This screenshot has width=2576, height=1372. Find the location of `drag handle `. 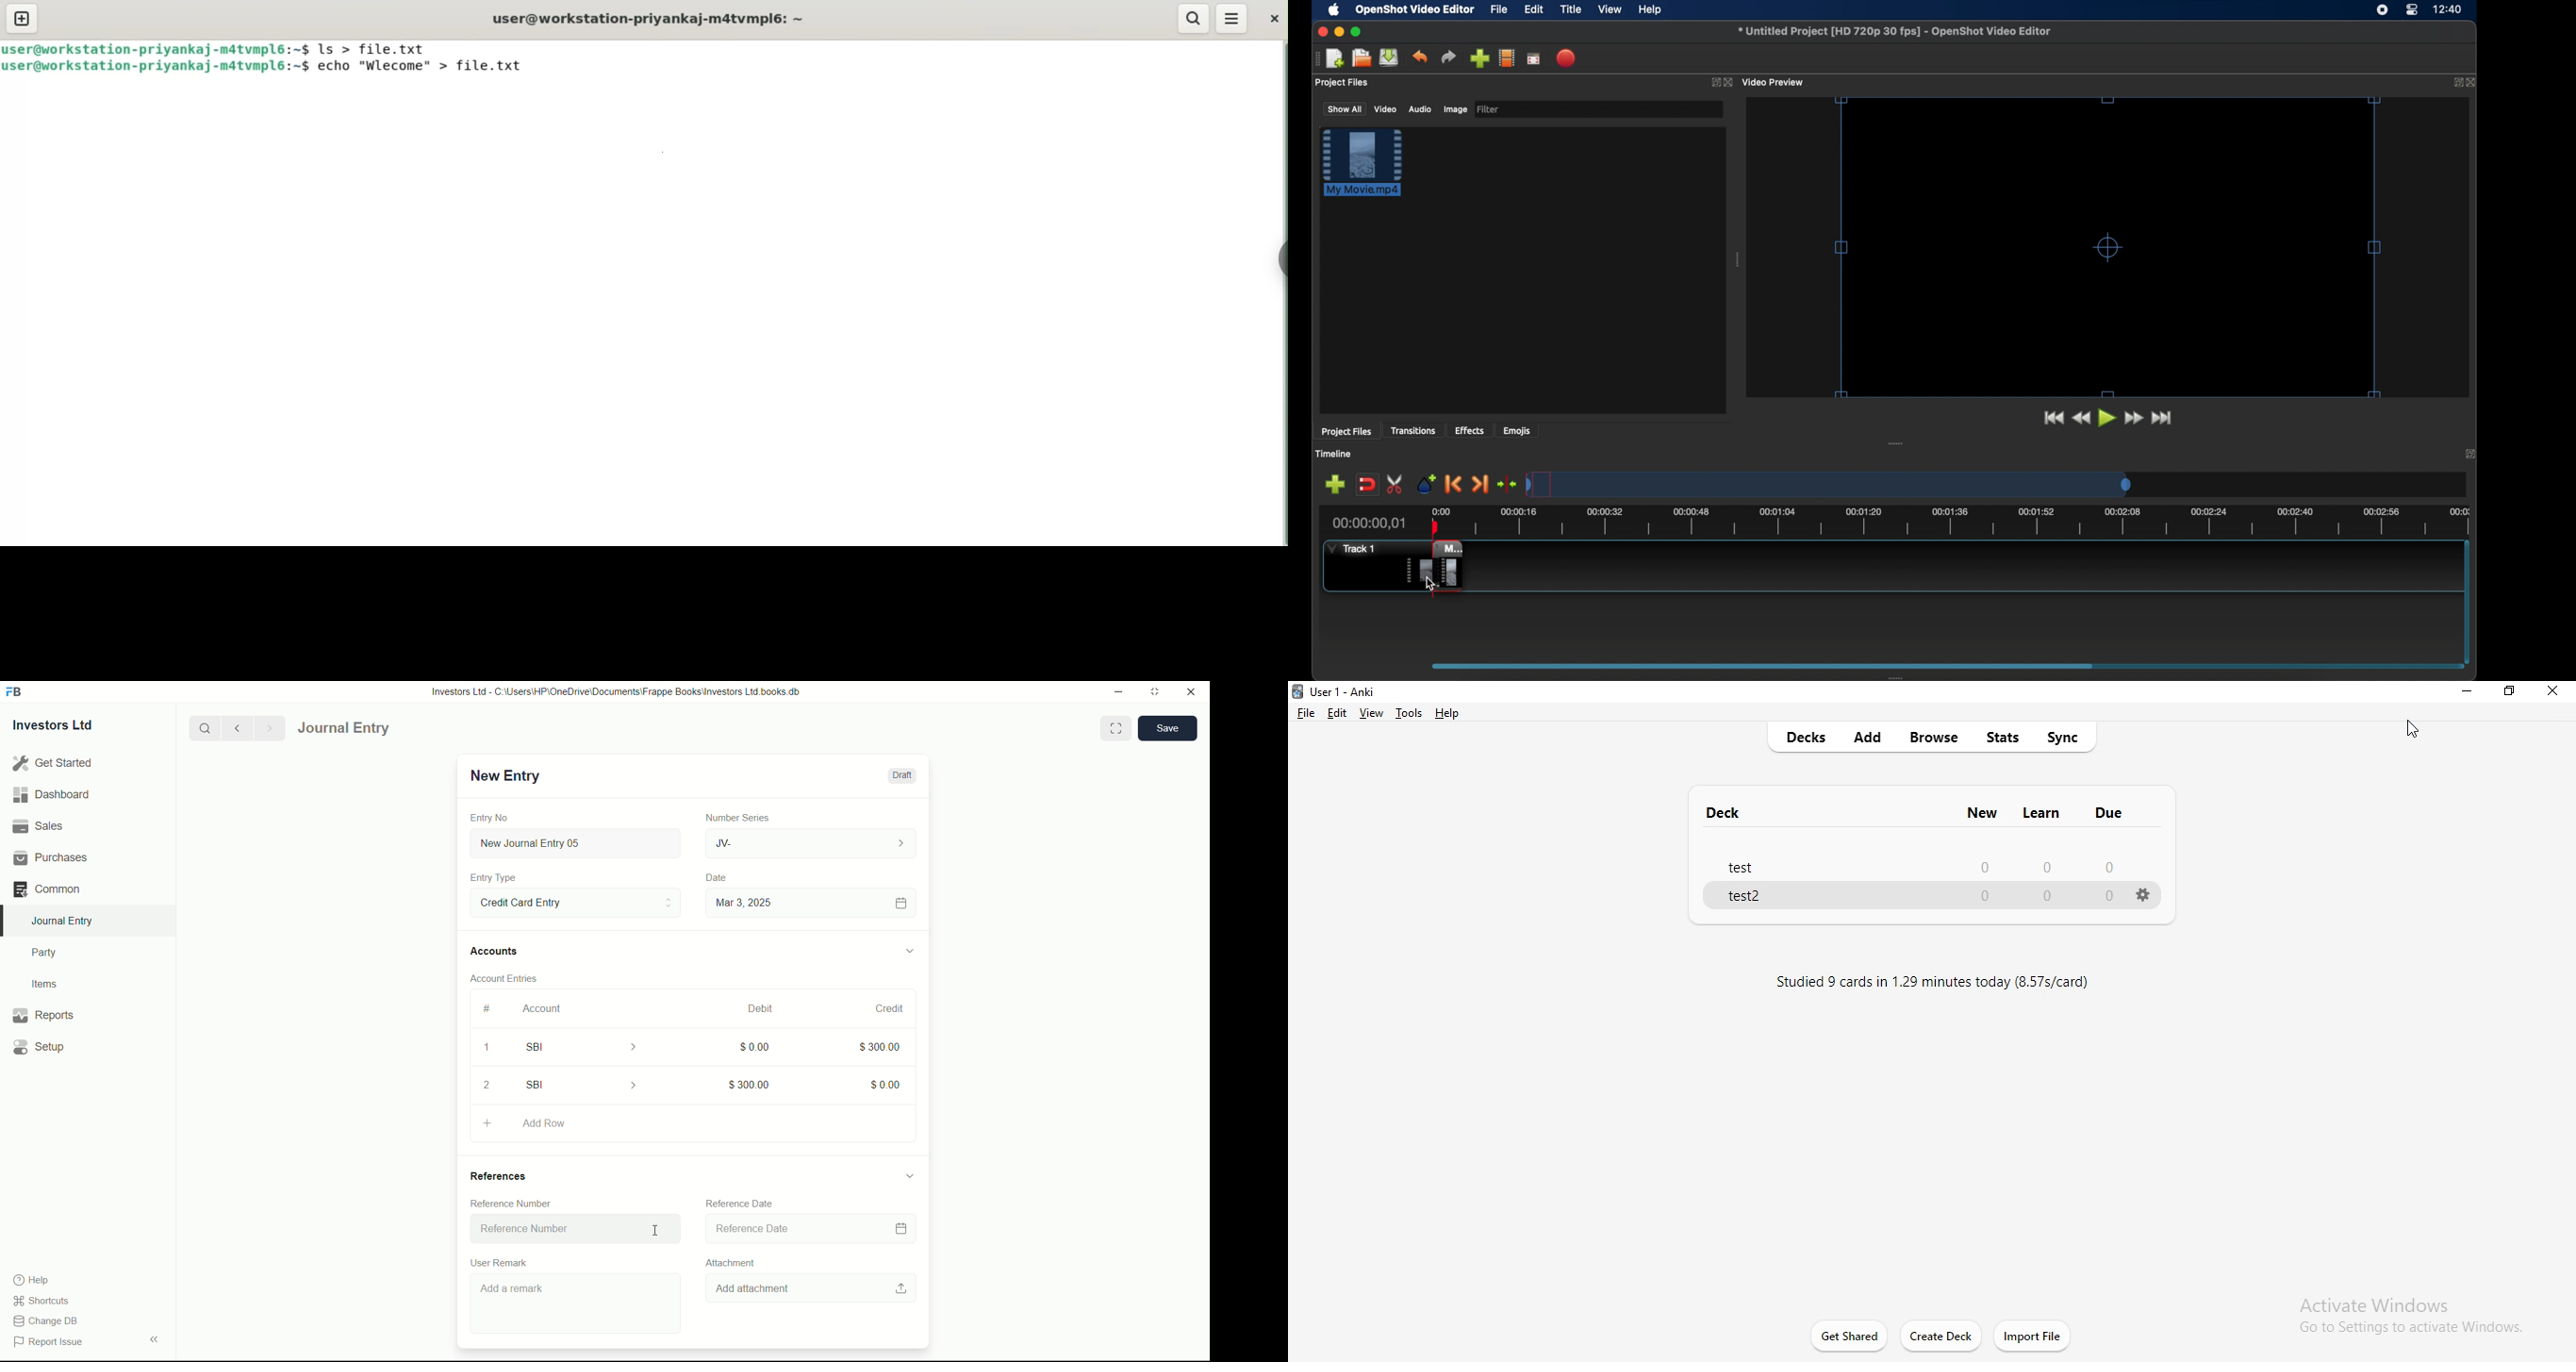

drag handle  is located at coordinates (1904, 676).